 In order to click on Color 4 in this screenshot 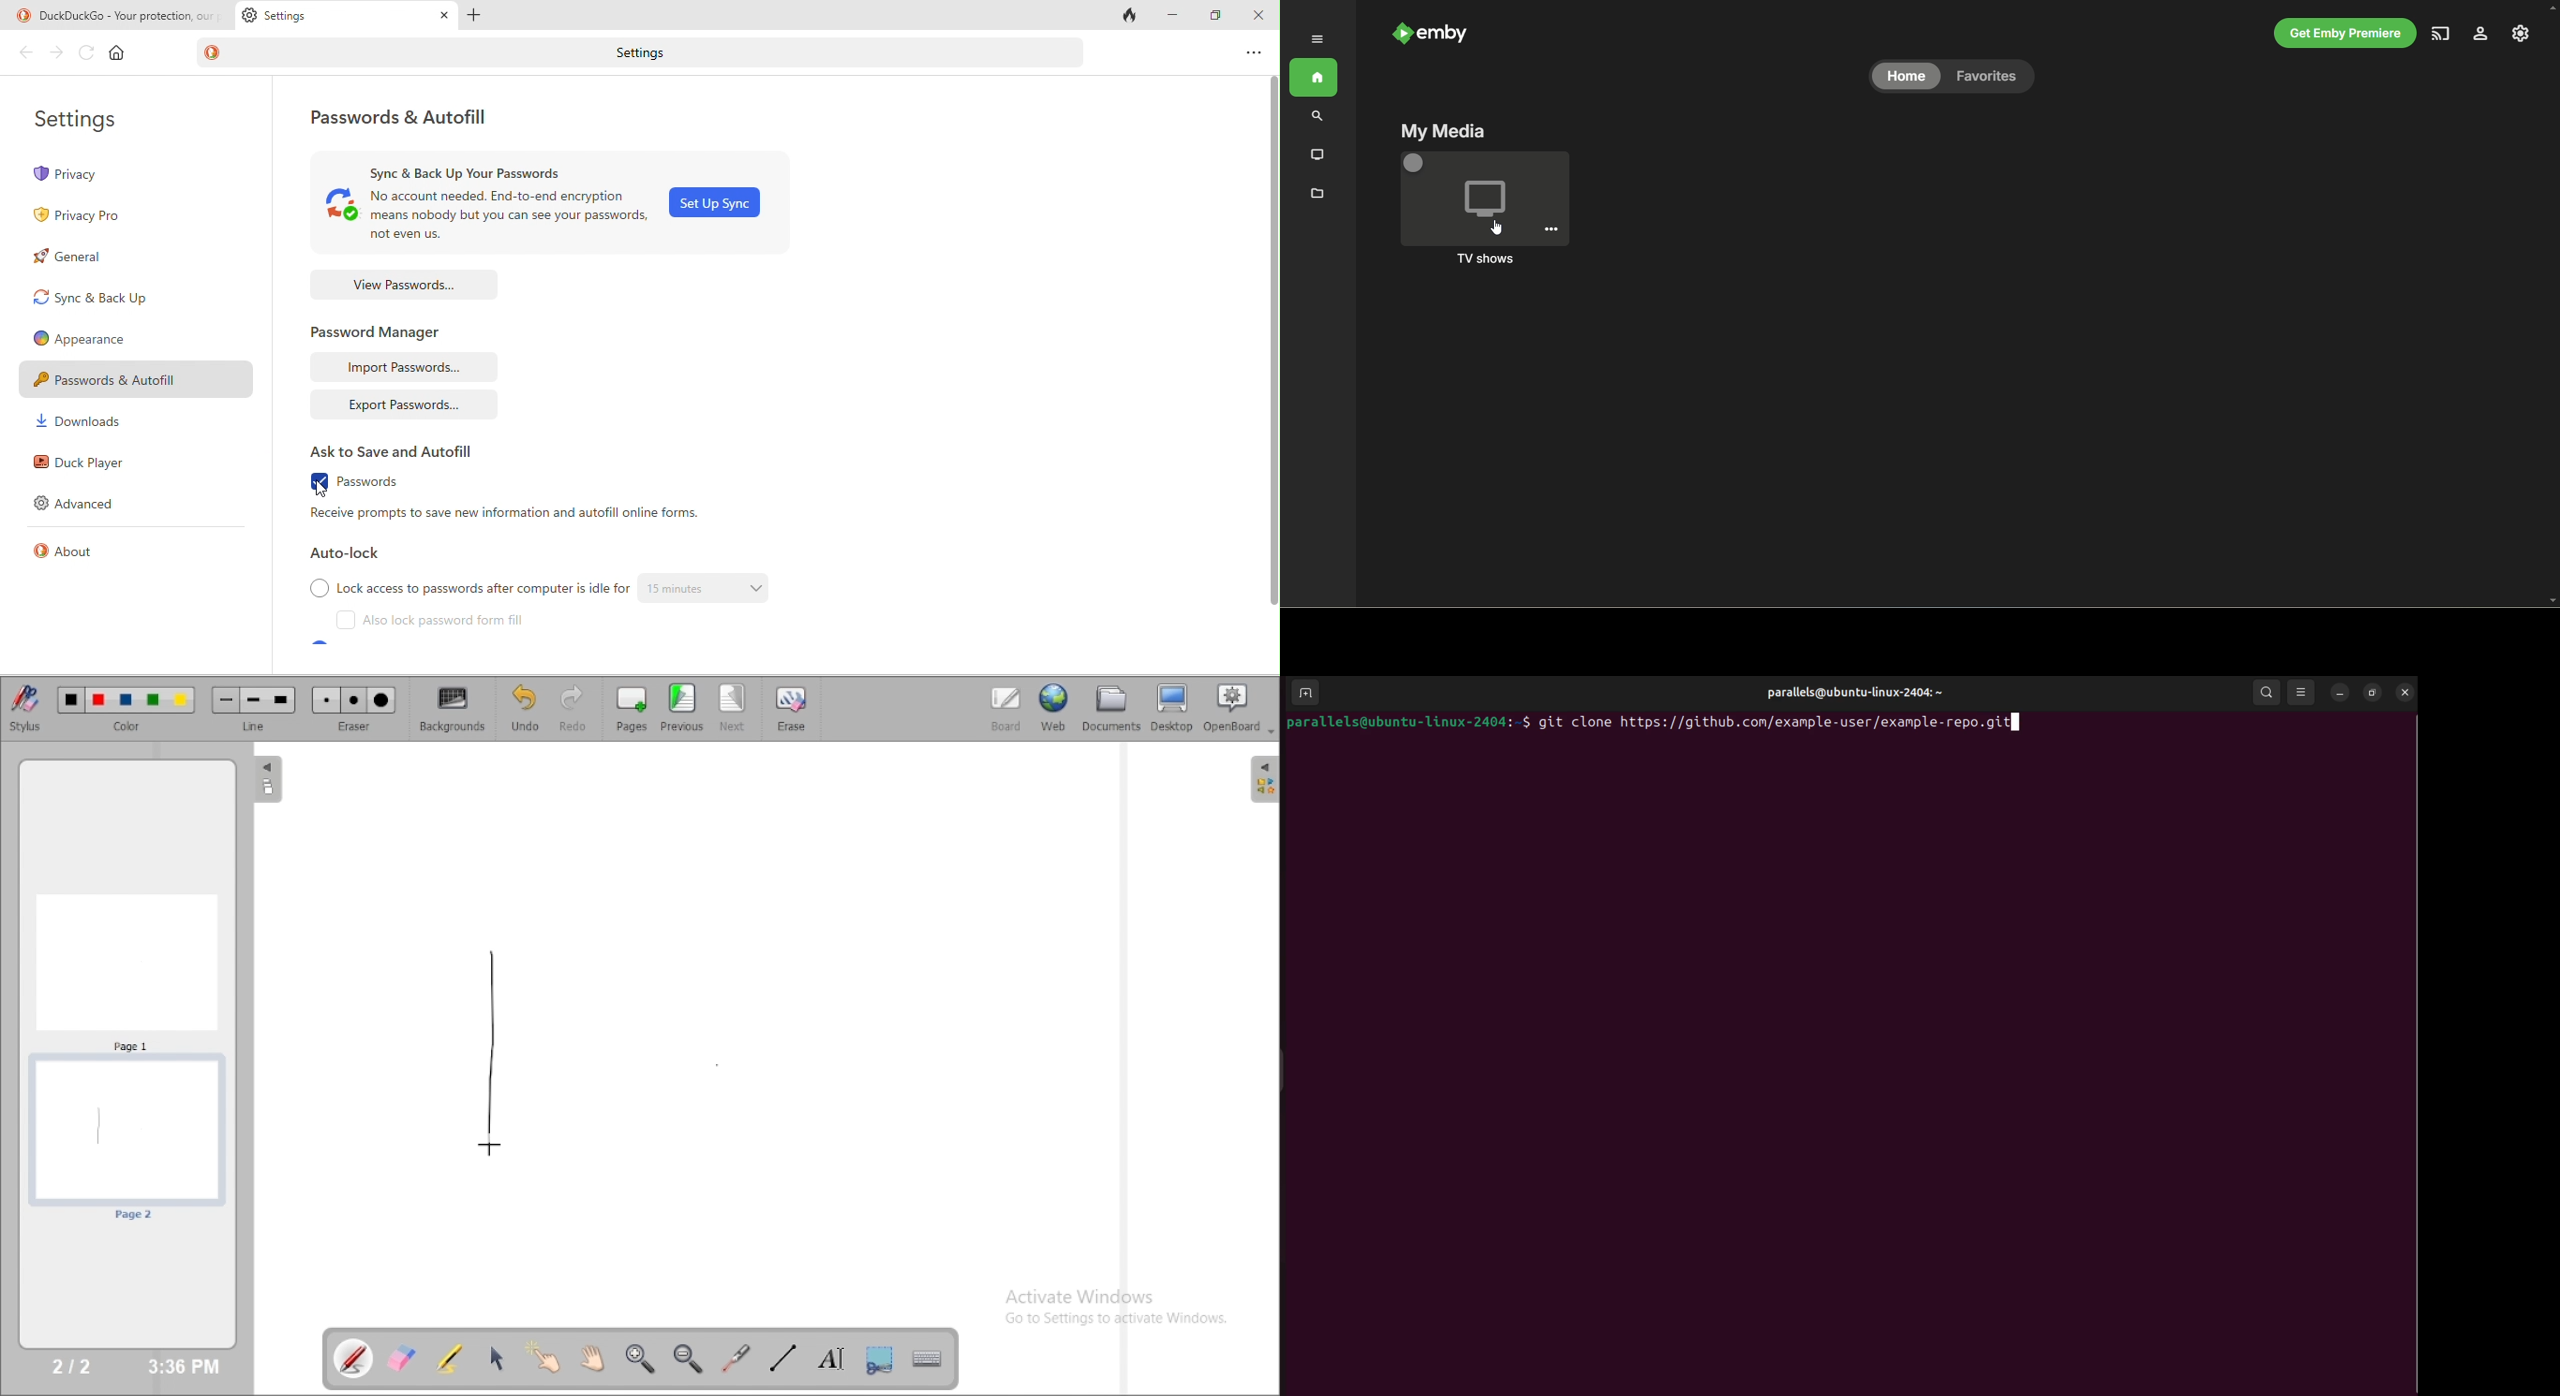, I will do `click(153, 701)`.